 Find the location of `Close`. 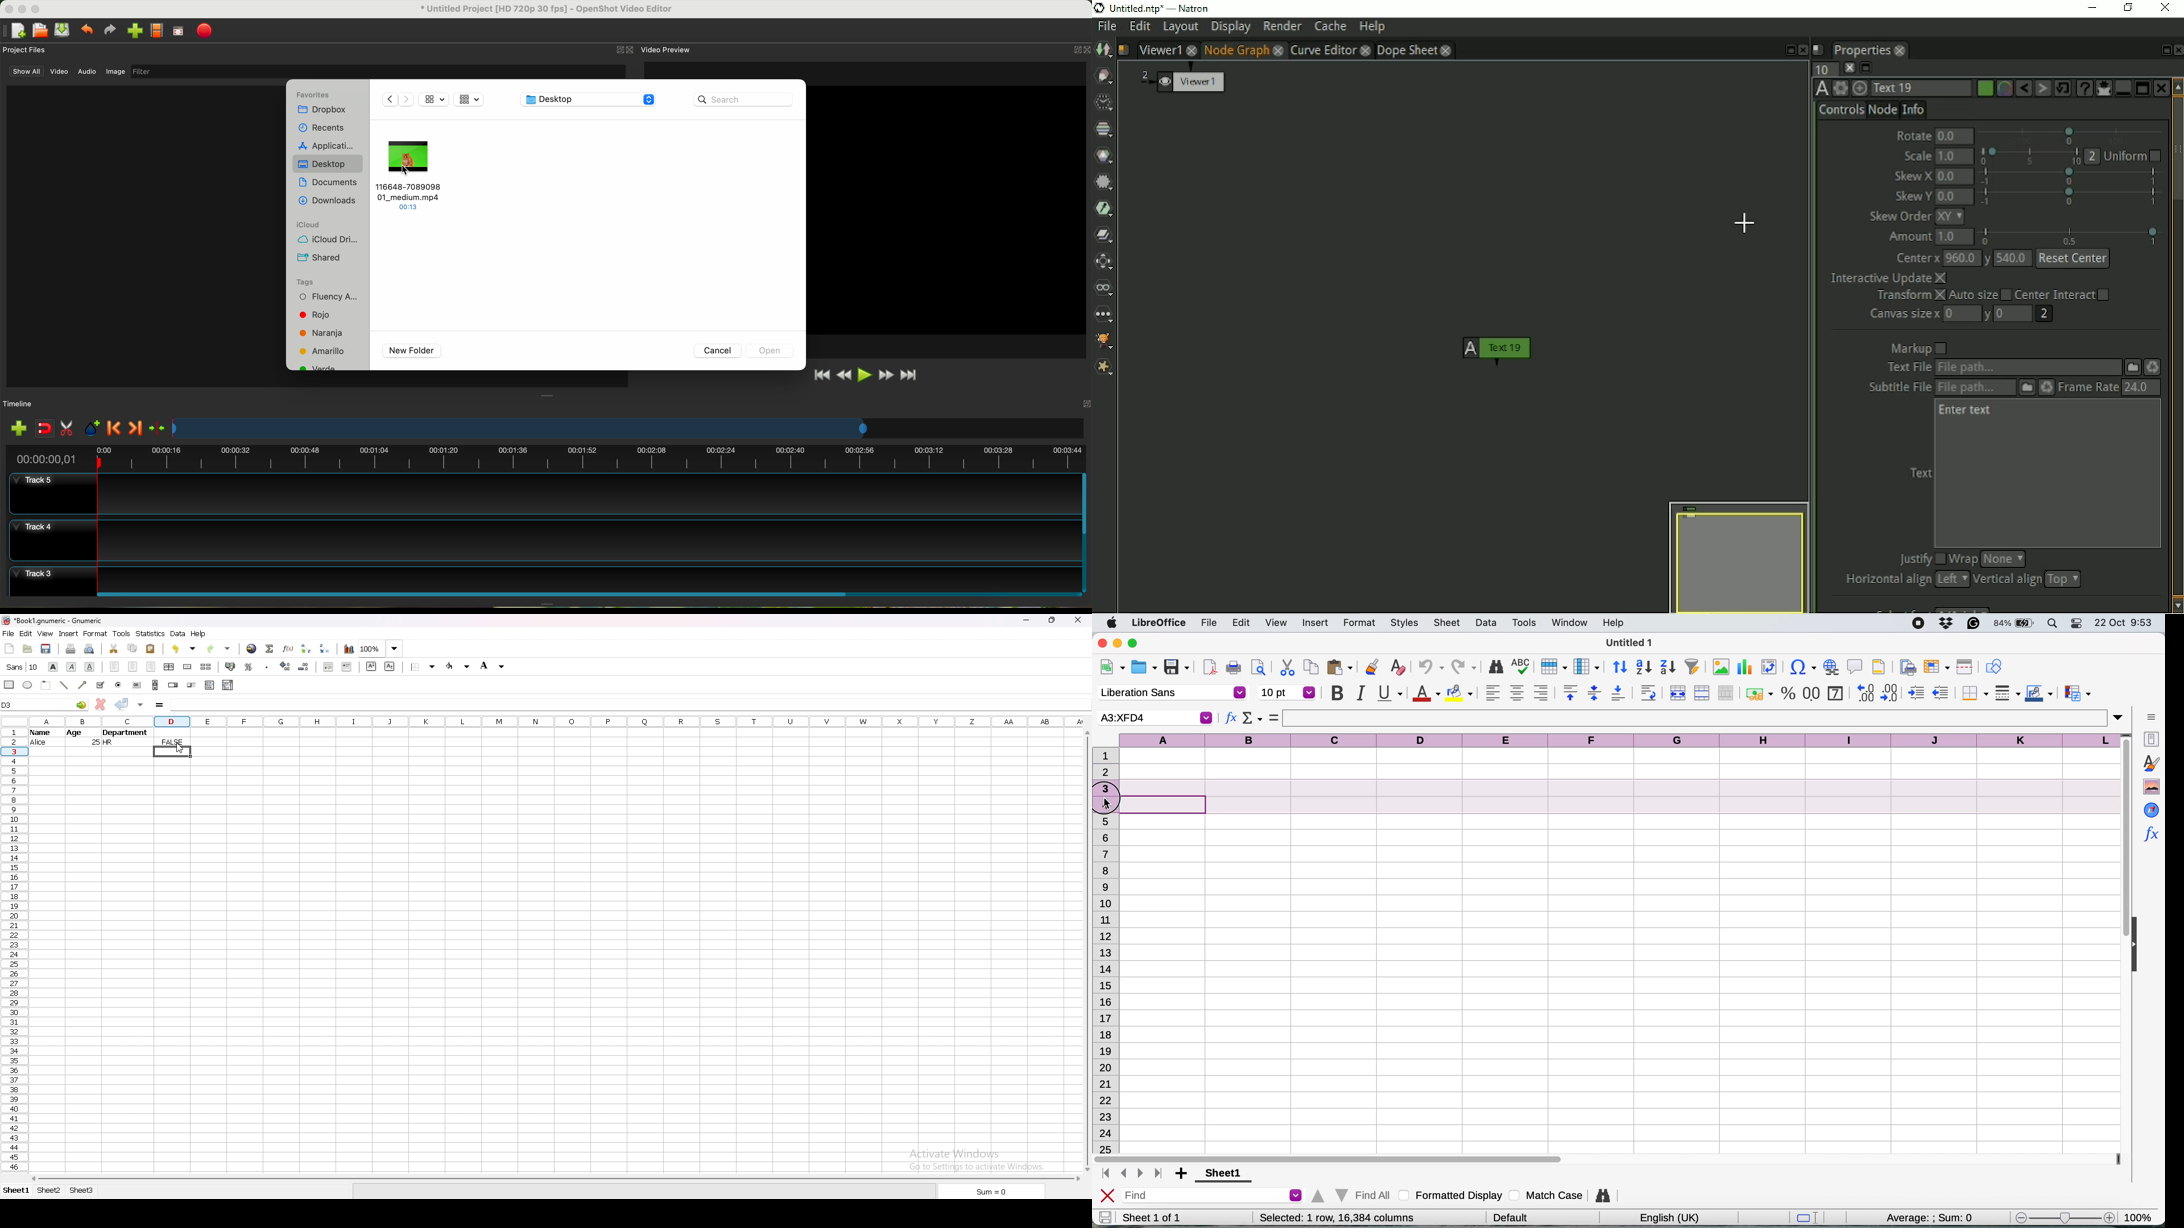

Close is located at coordinates (2161, 88).